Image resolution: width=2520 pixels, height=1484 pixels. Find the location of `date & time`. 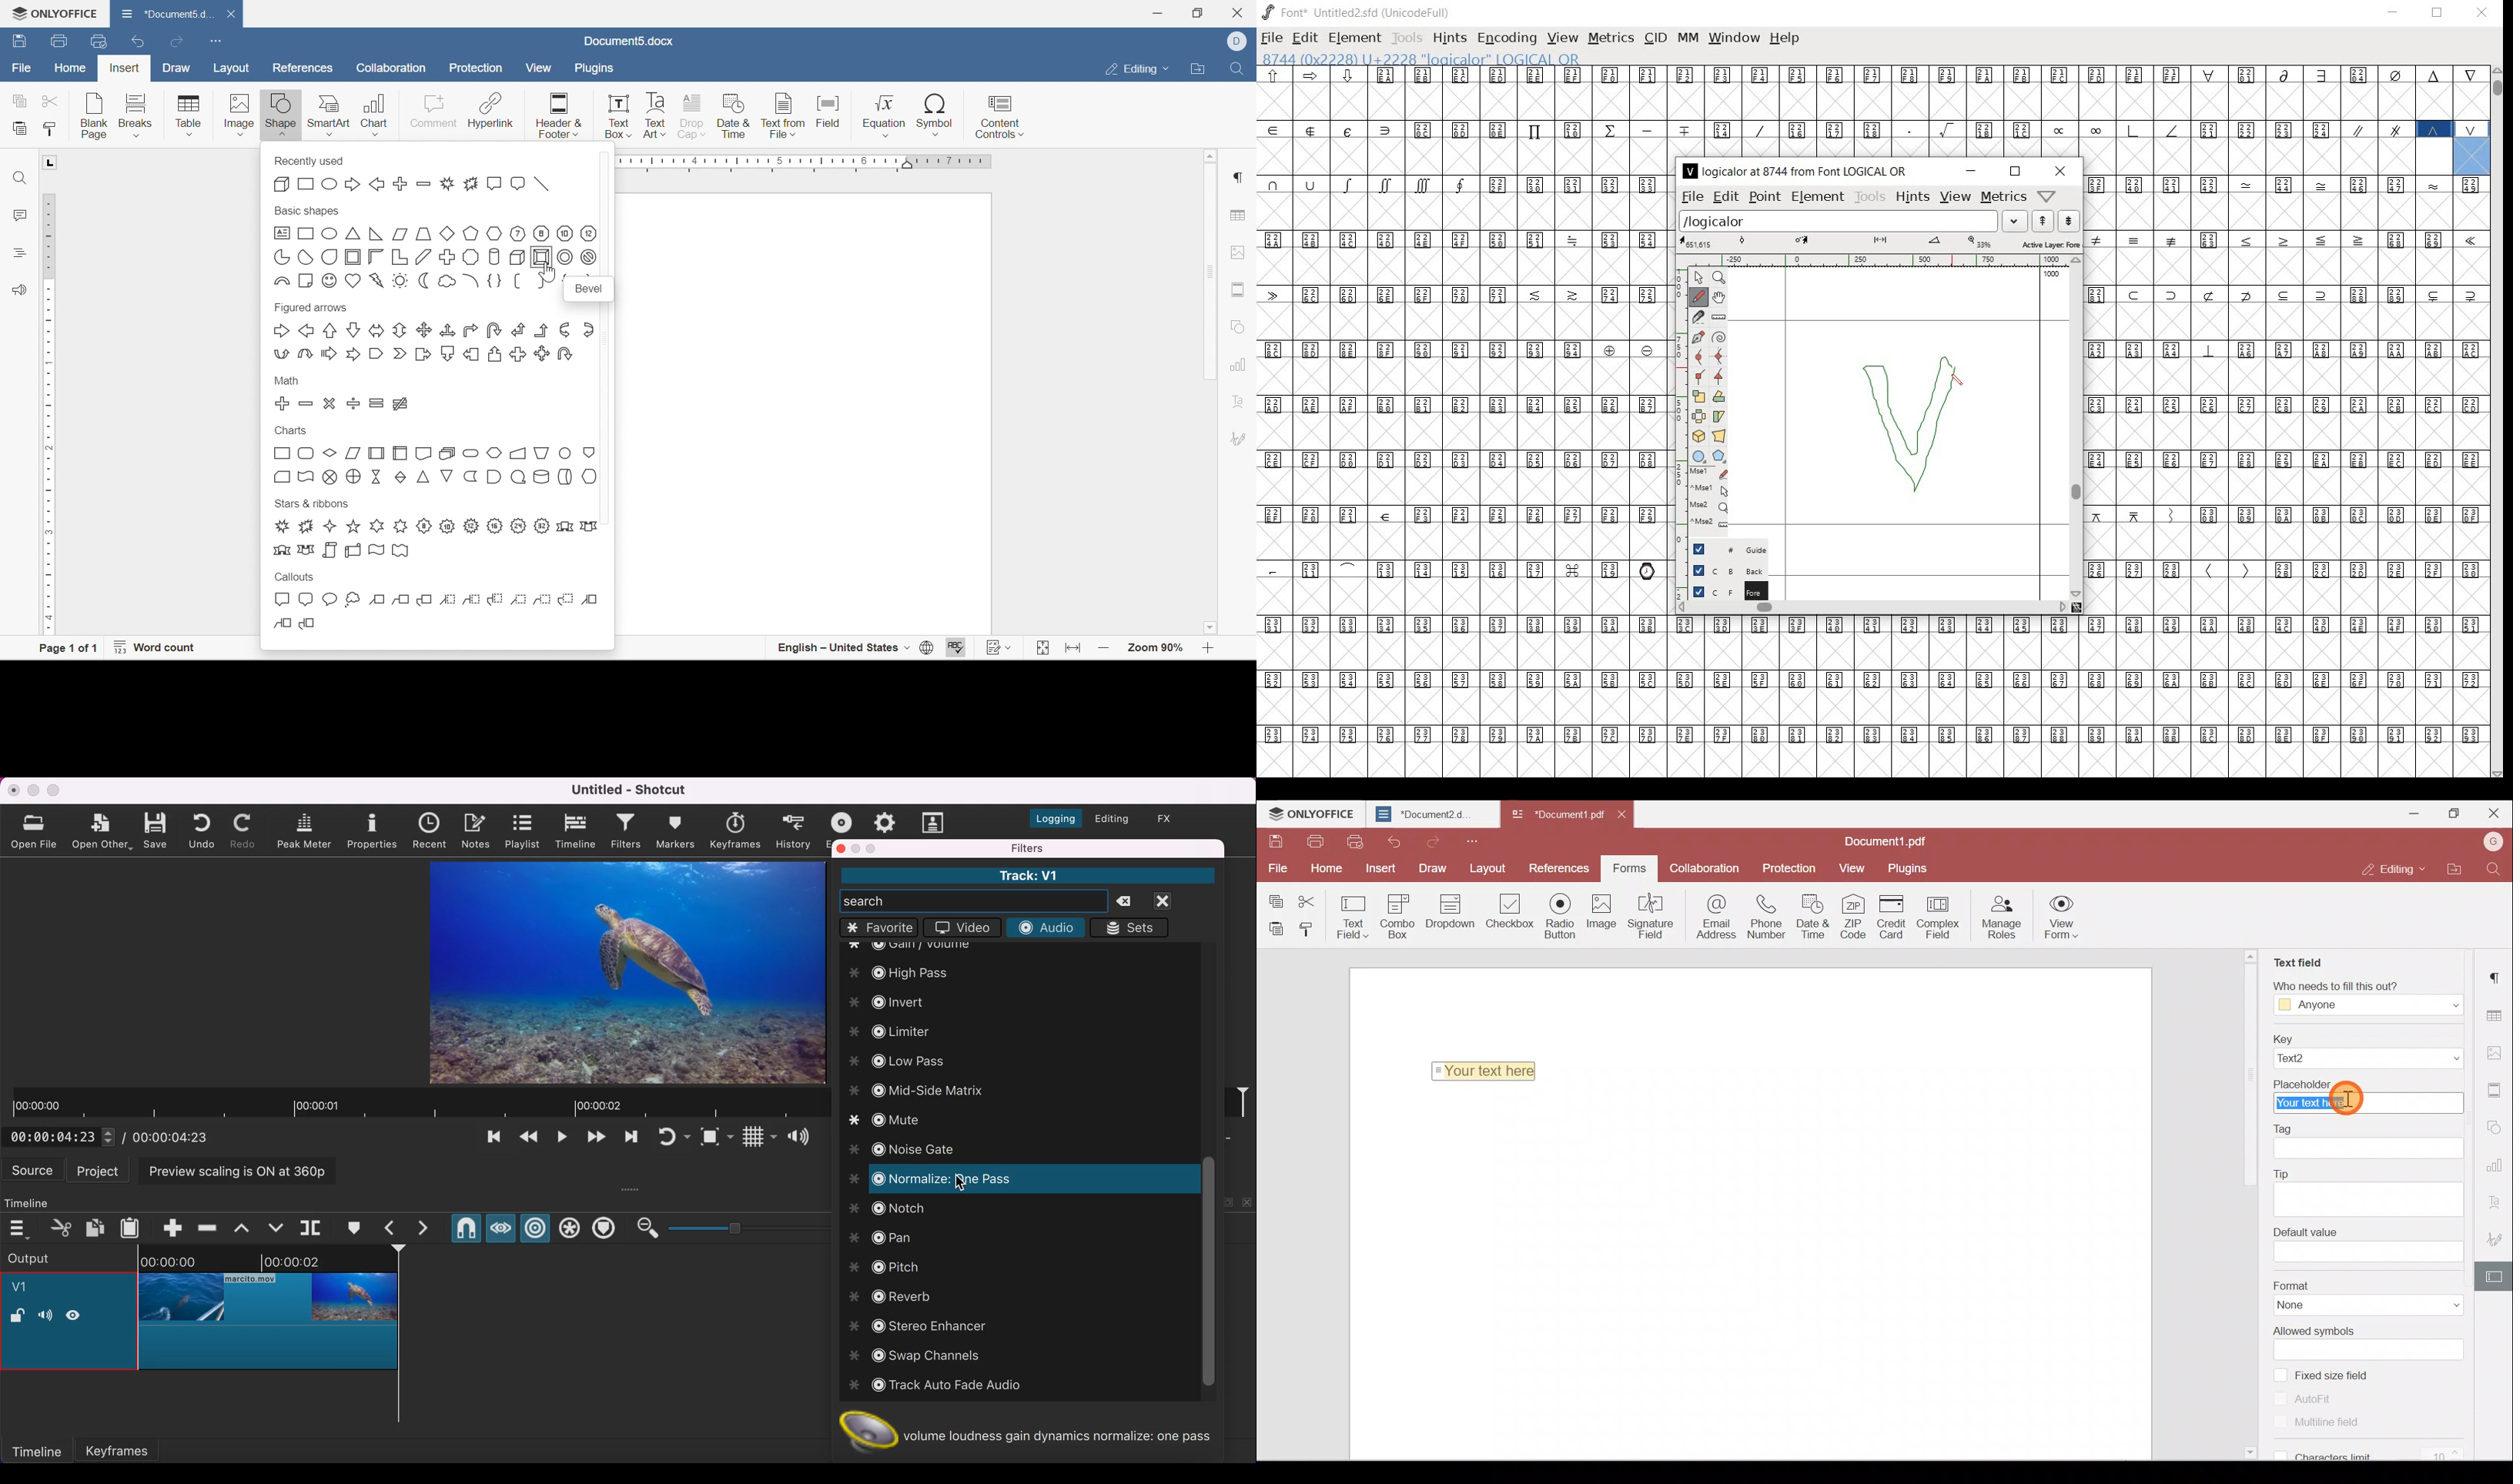

date & time is located at coordinates (734, 114).